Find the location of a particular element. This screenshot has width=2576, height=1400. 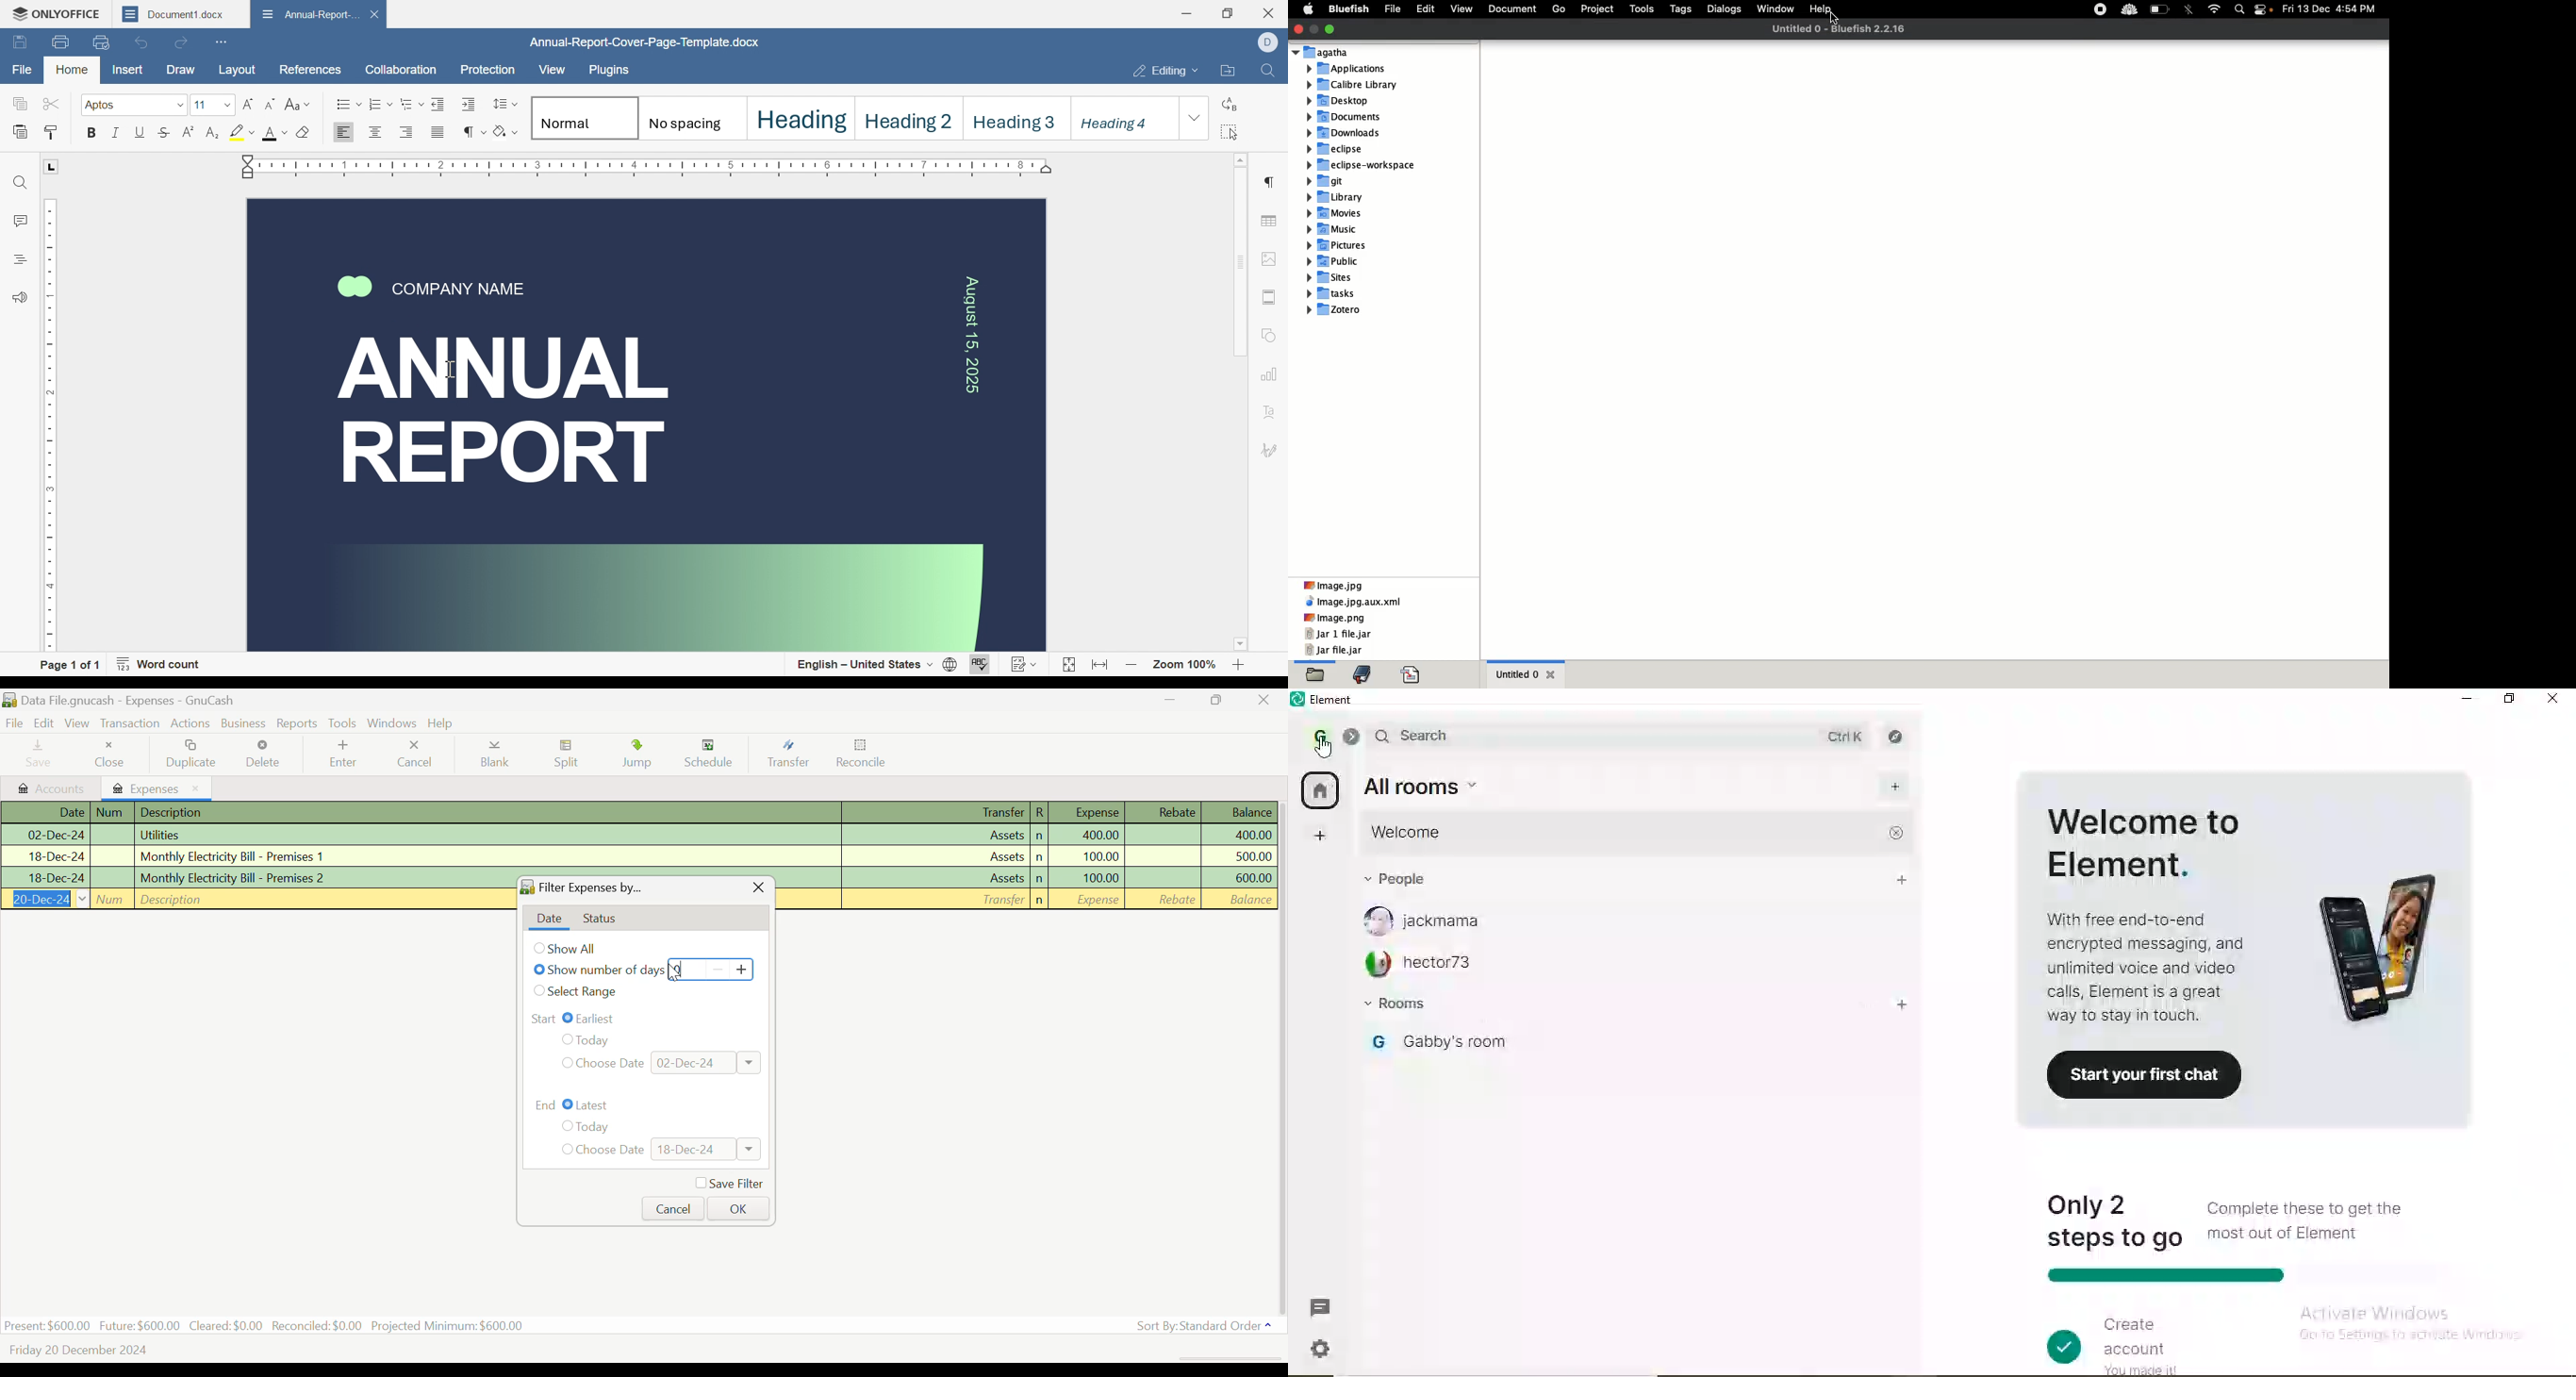

Friday 20 December 2024 is located at coordinates (81, 1349).